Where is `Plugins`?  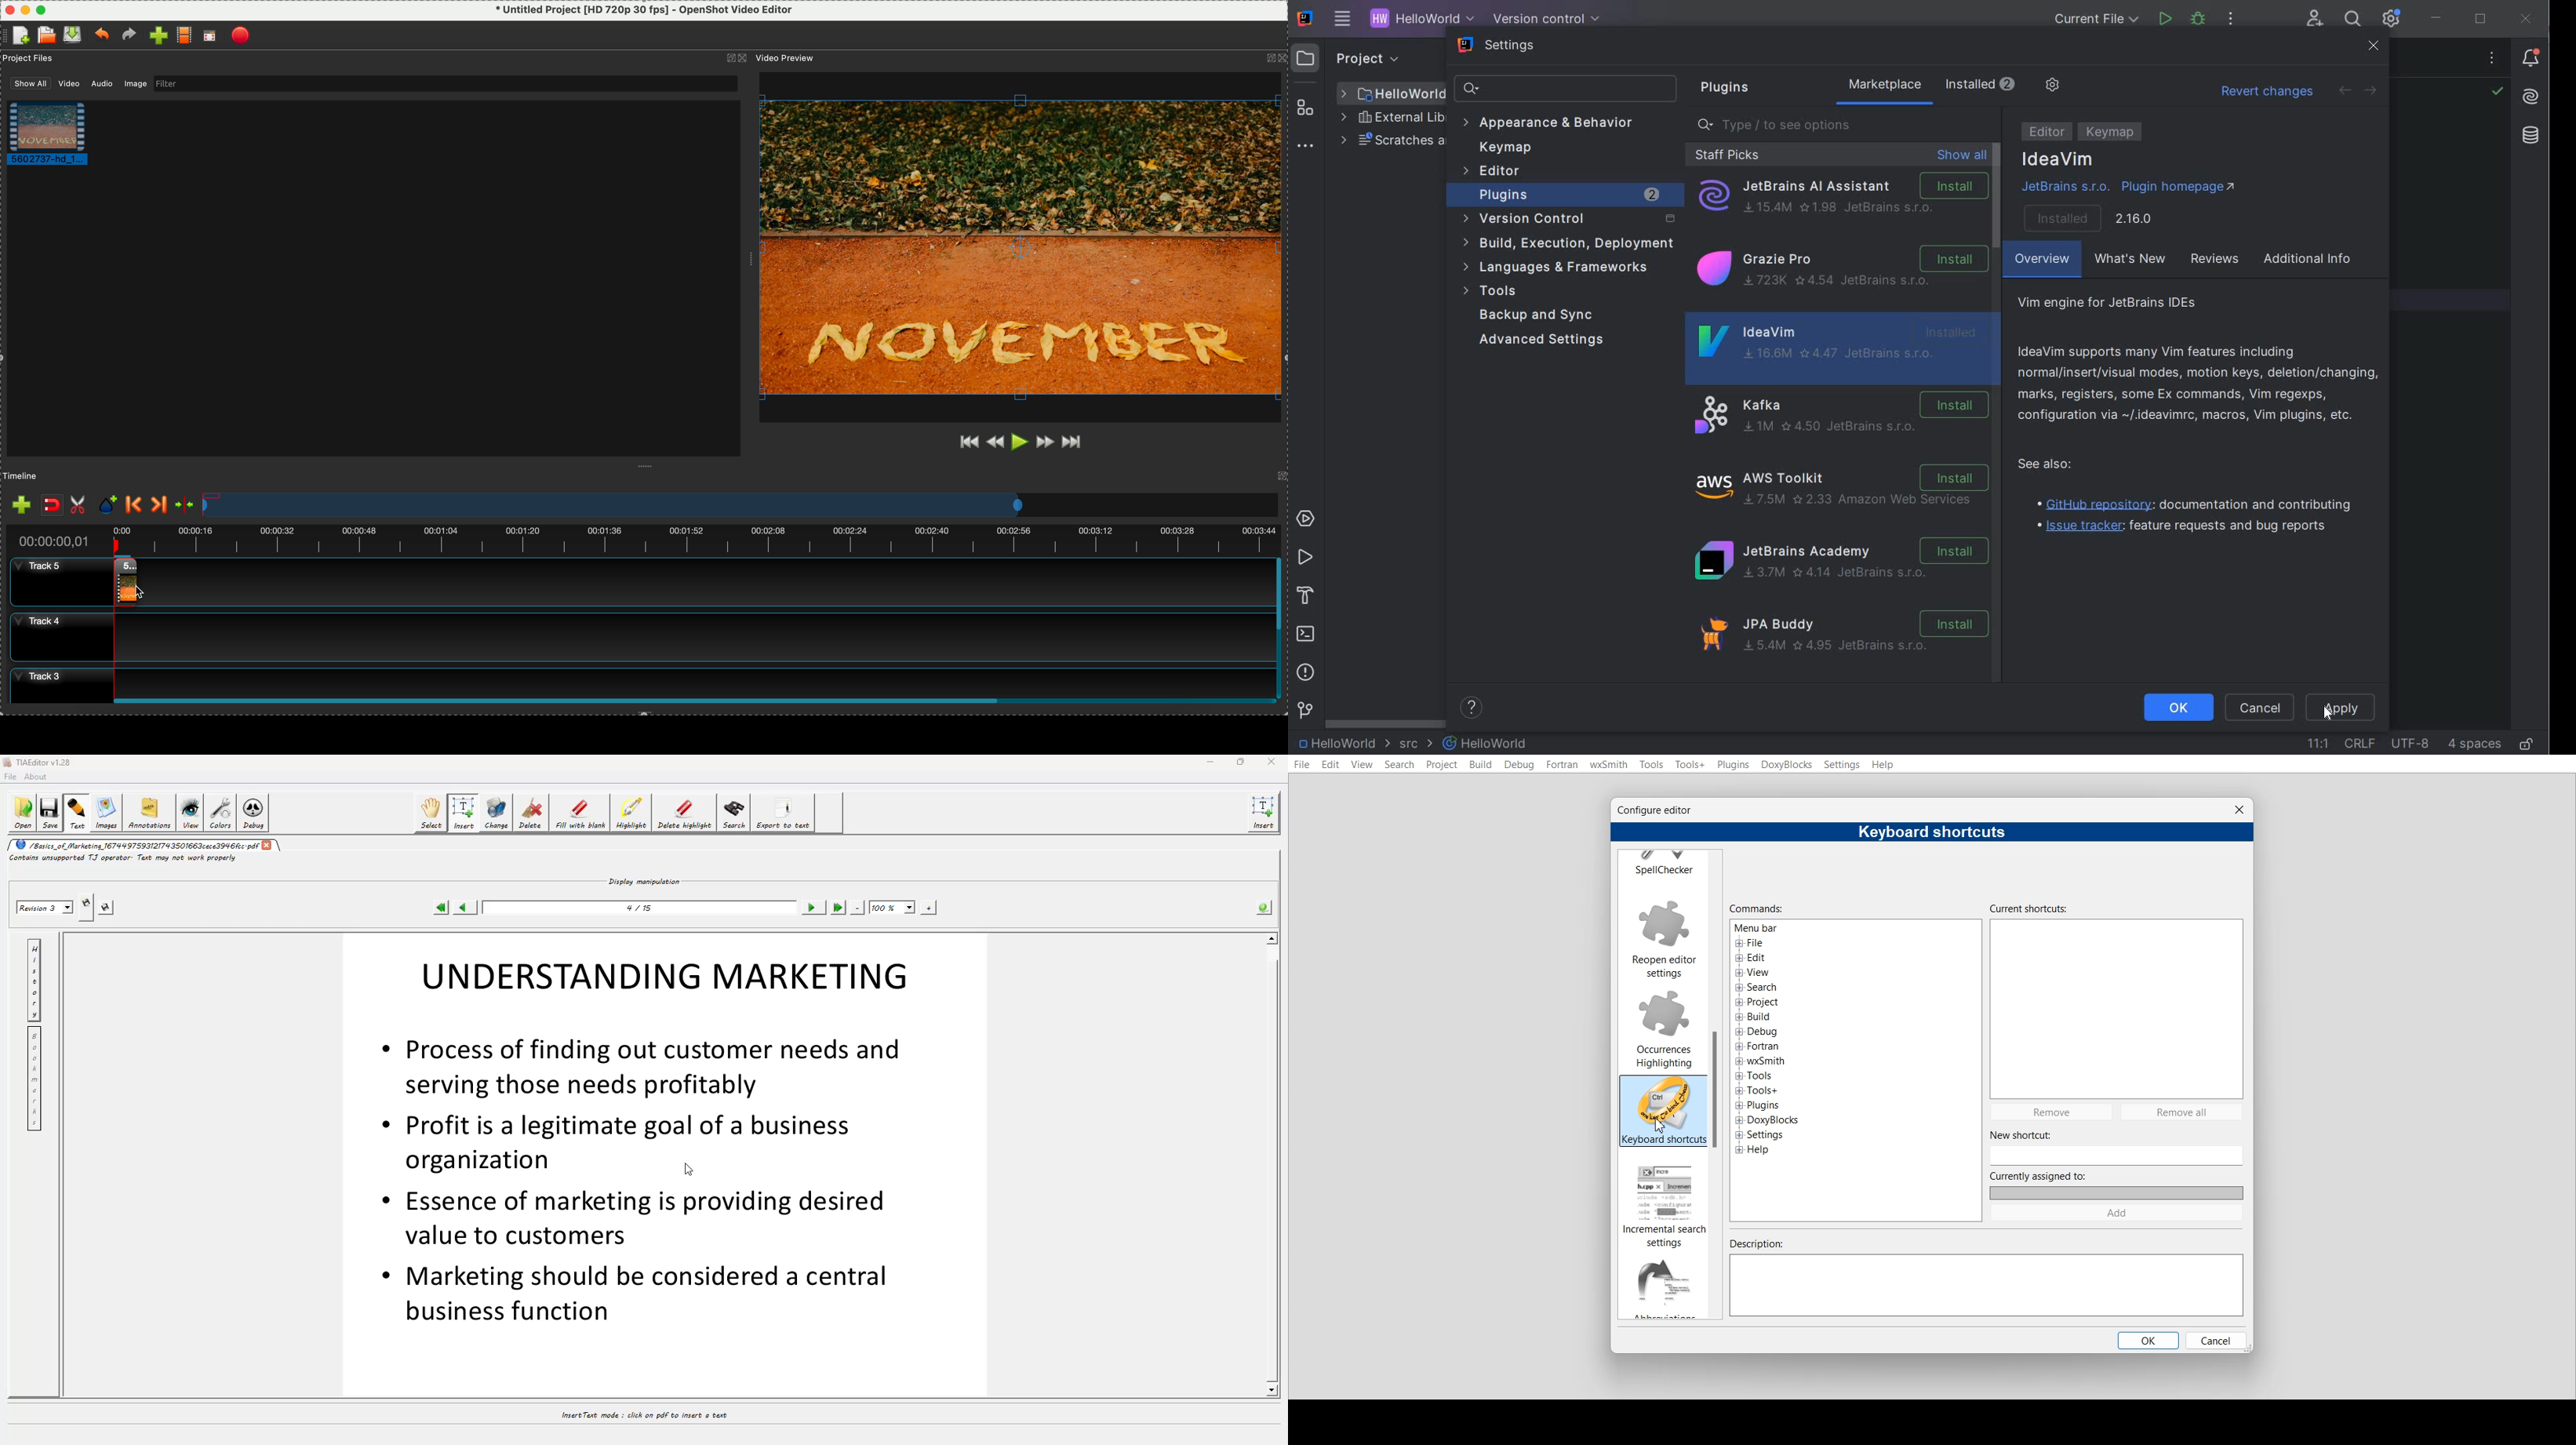
Plugins is located at coordinates (1733, 765).